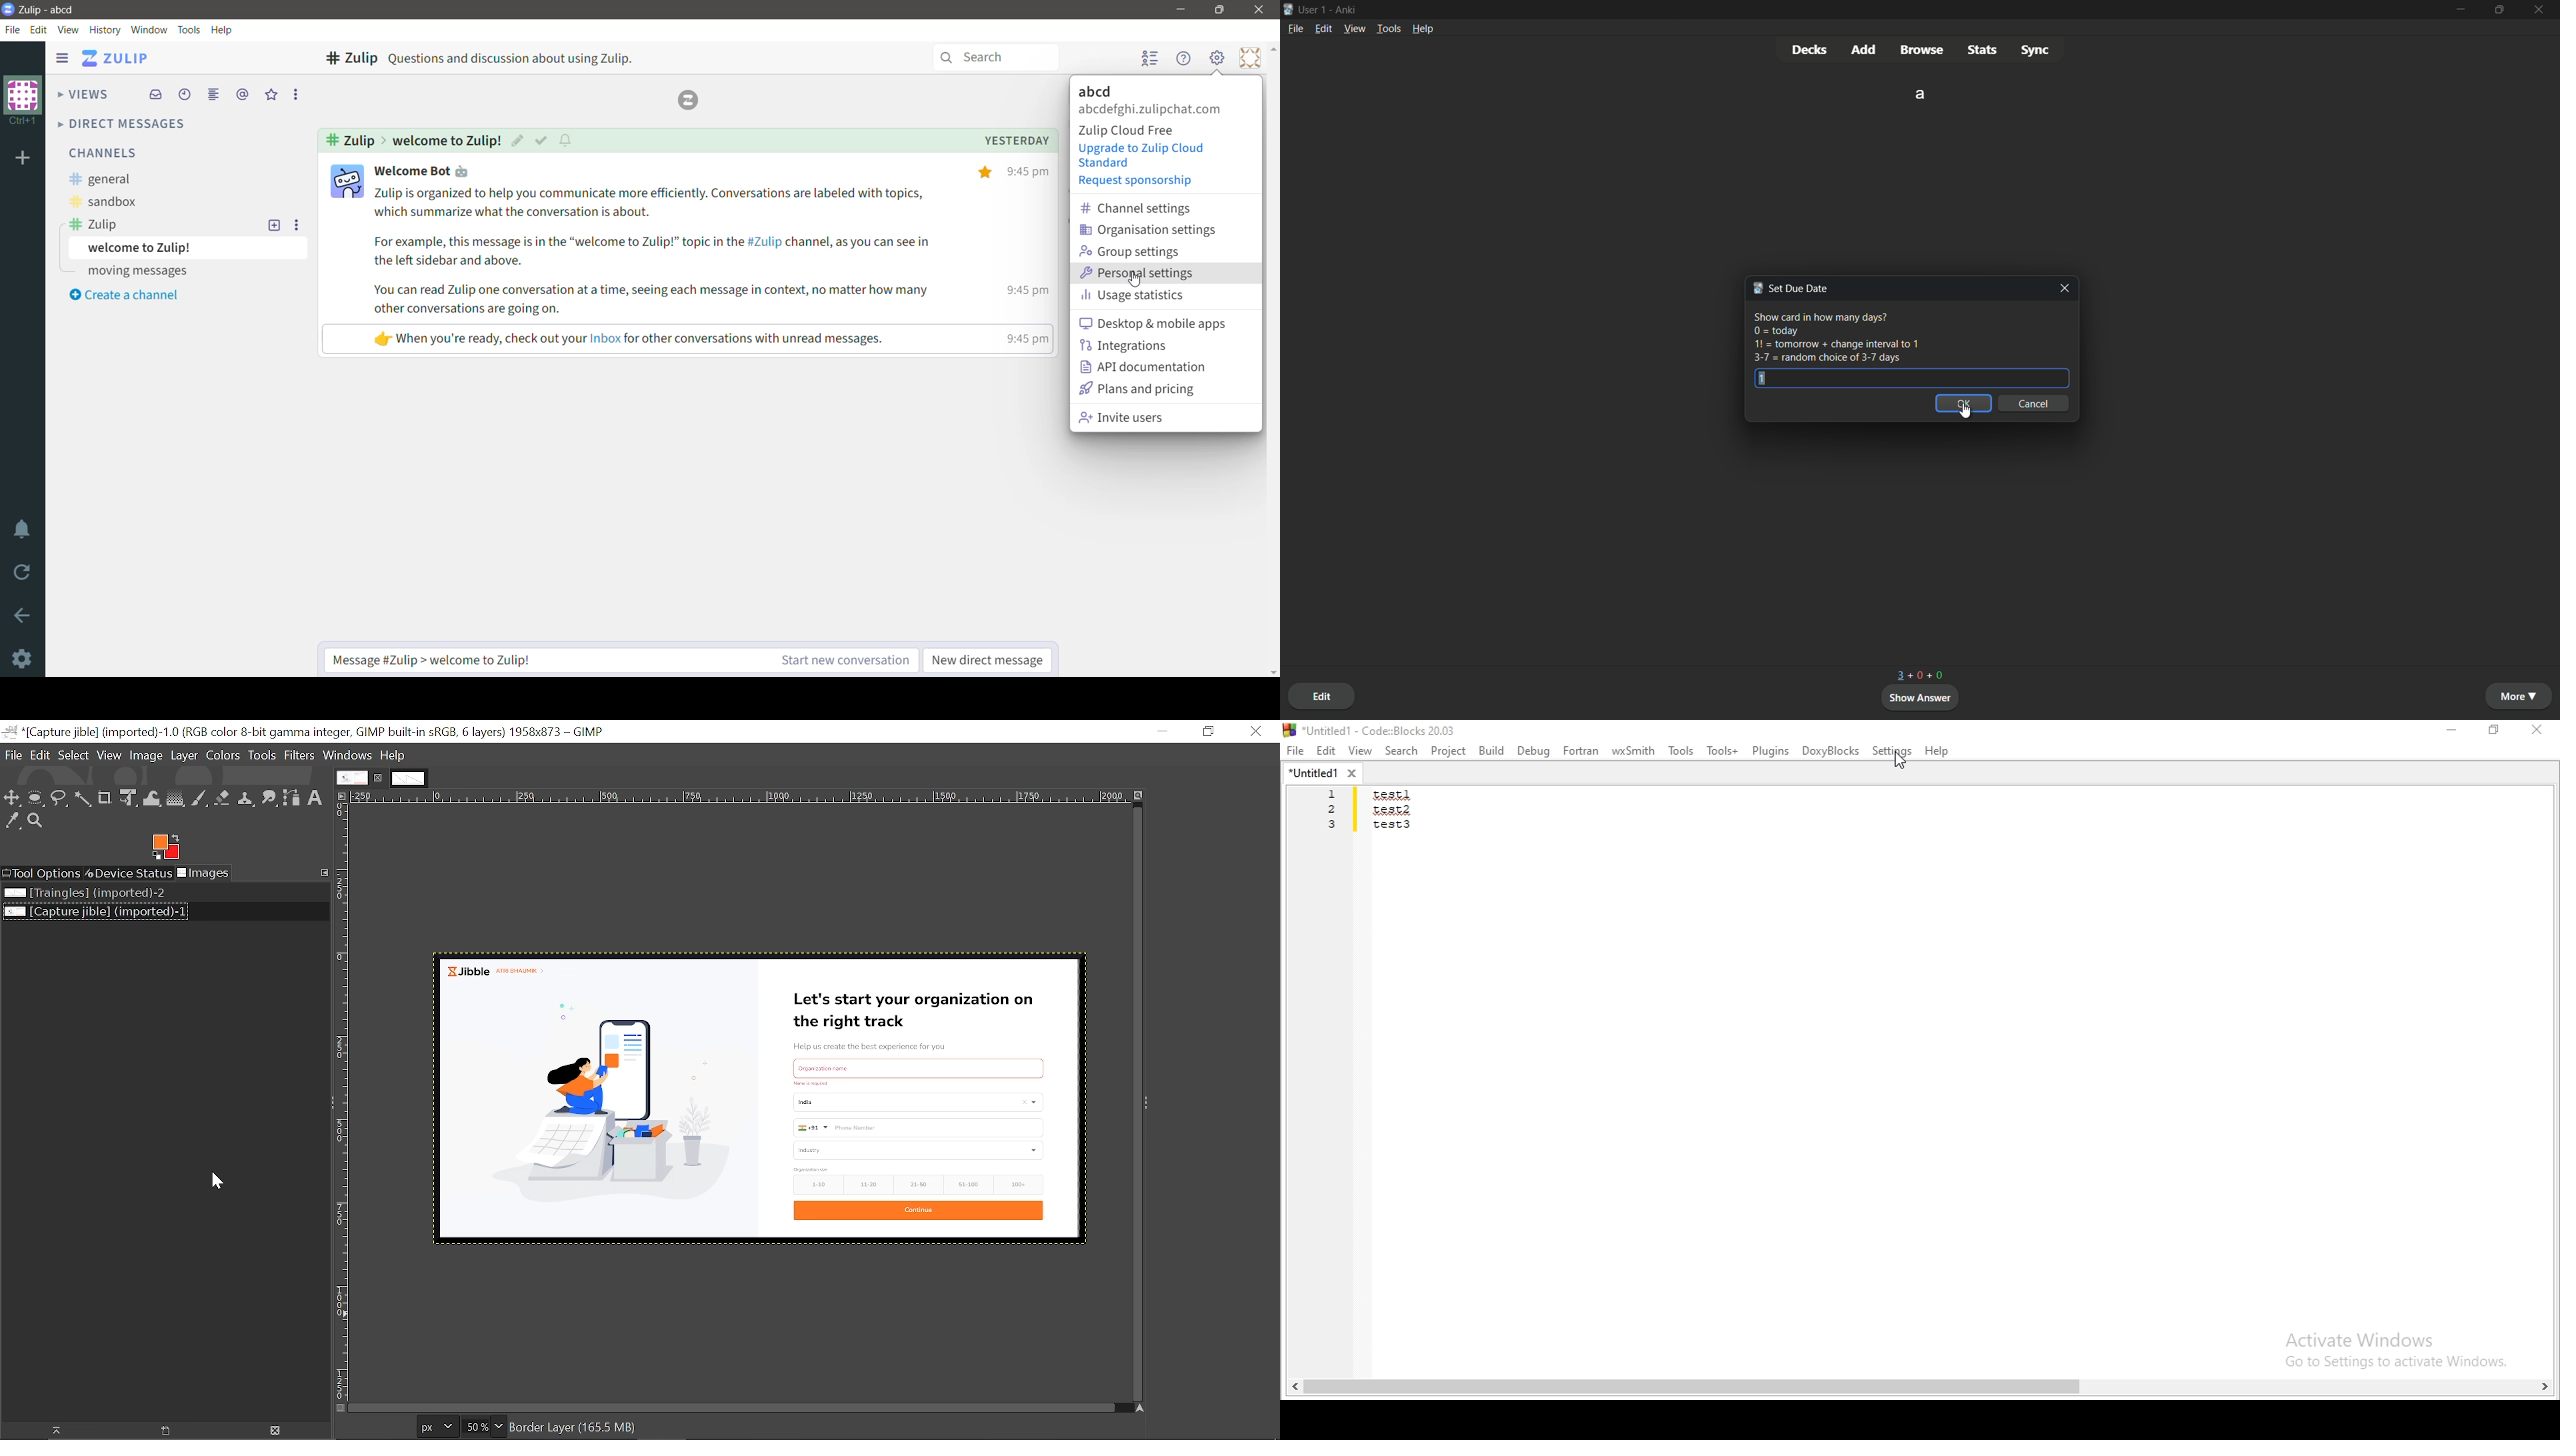  What do you see at coordinates (1332, 812) in the screenshot?
I see `1 2 3` at bounding box center [1332, 812].